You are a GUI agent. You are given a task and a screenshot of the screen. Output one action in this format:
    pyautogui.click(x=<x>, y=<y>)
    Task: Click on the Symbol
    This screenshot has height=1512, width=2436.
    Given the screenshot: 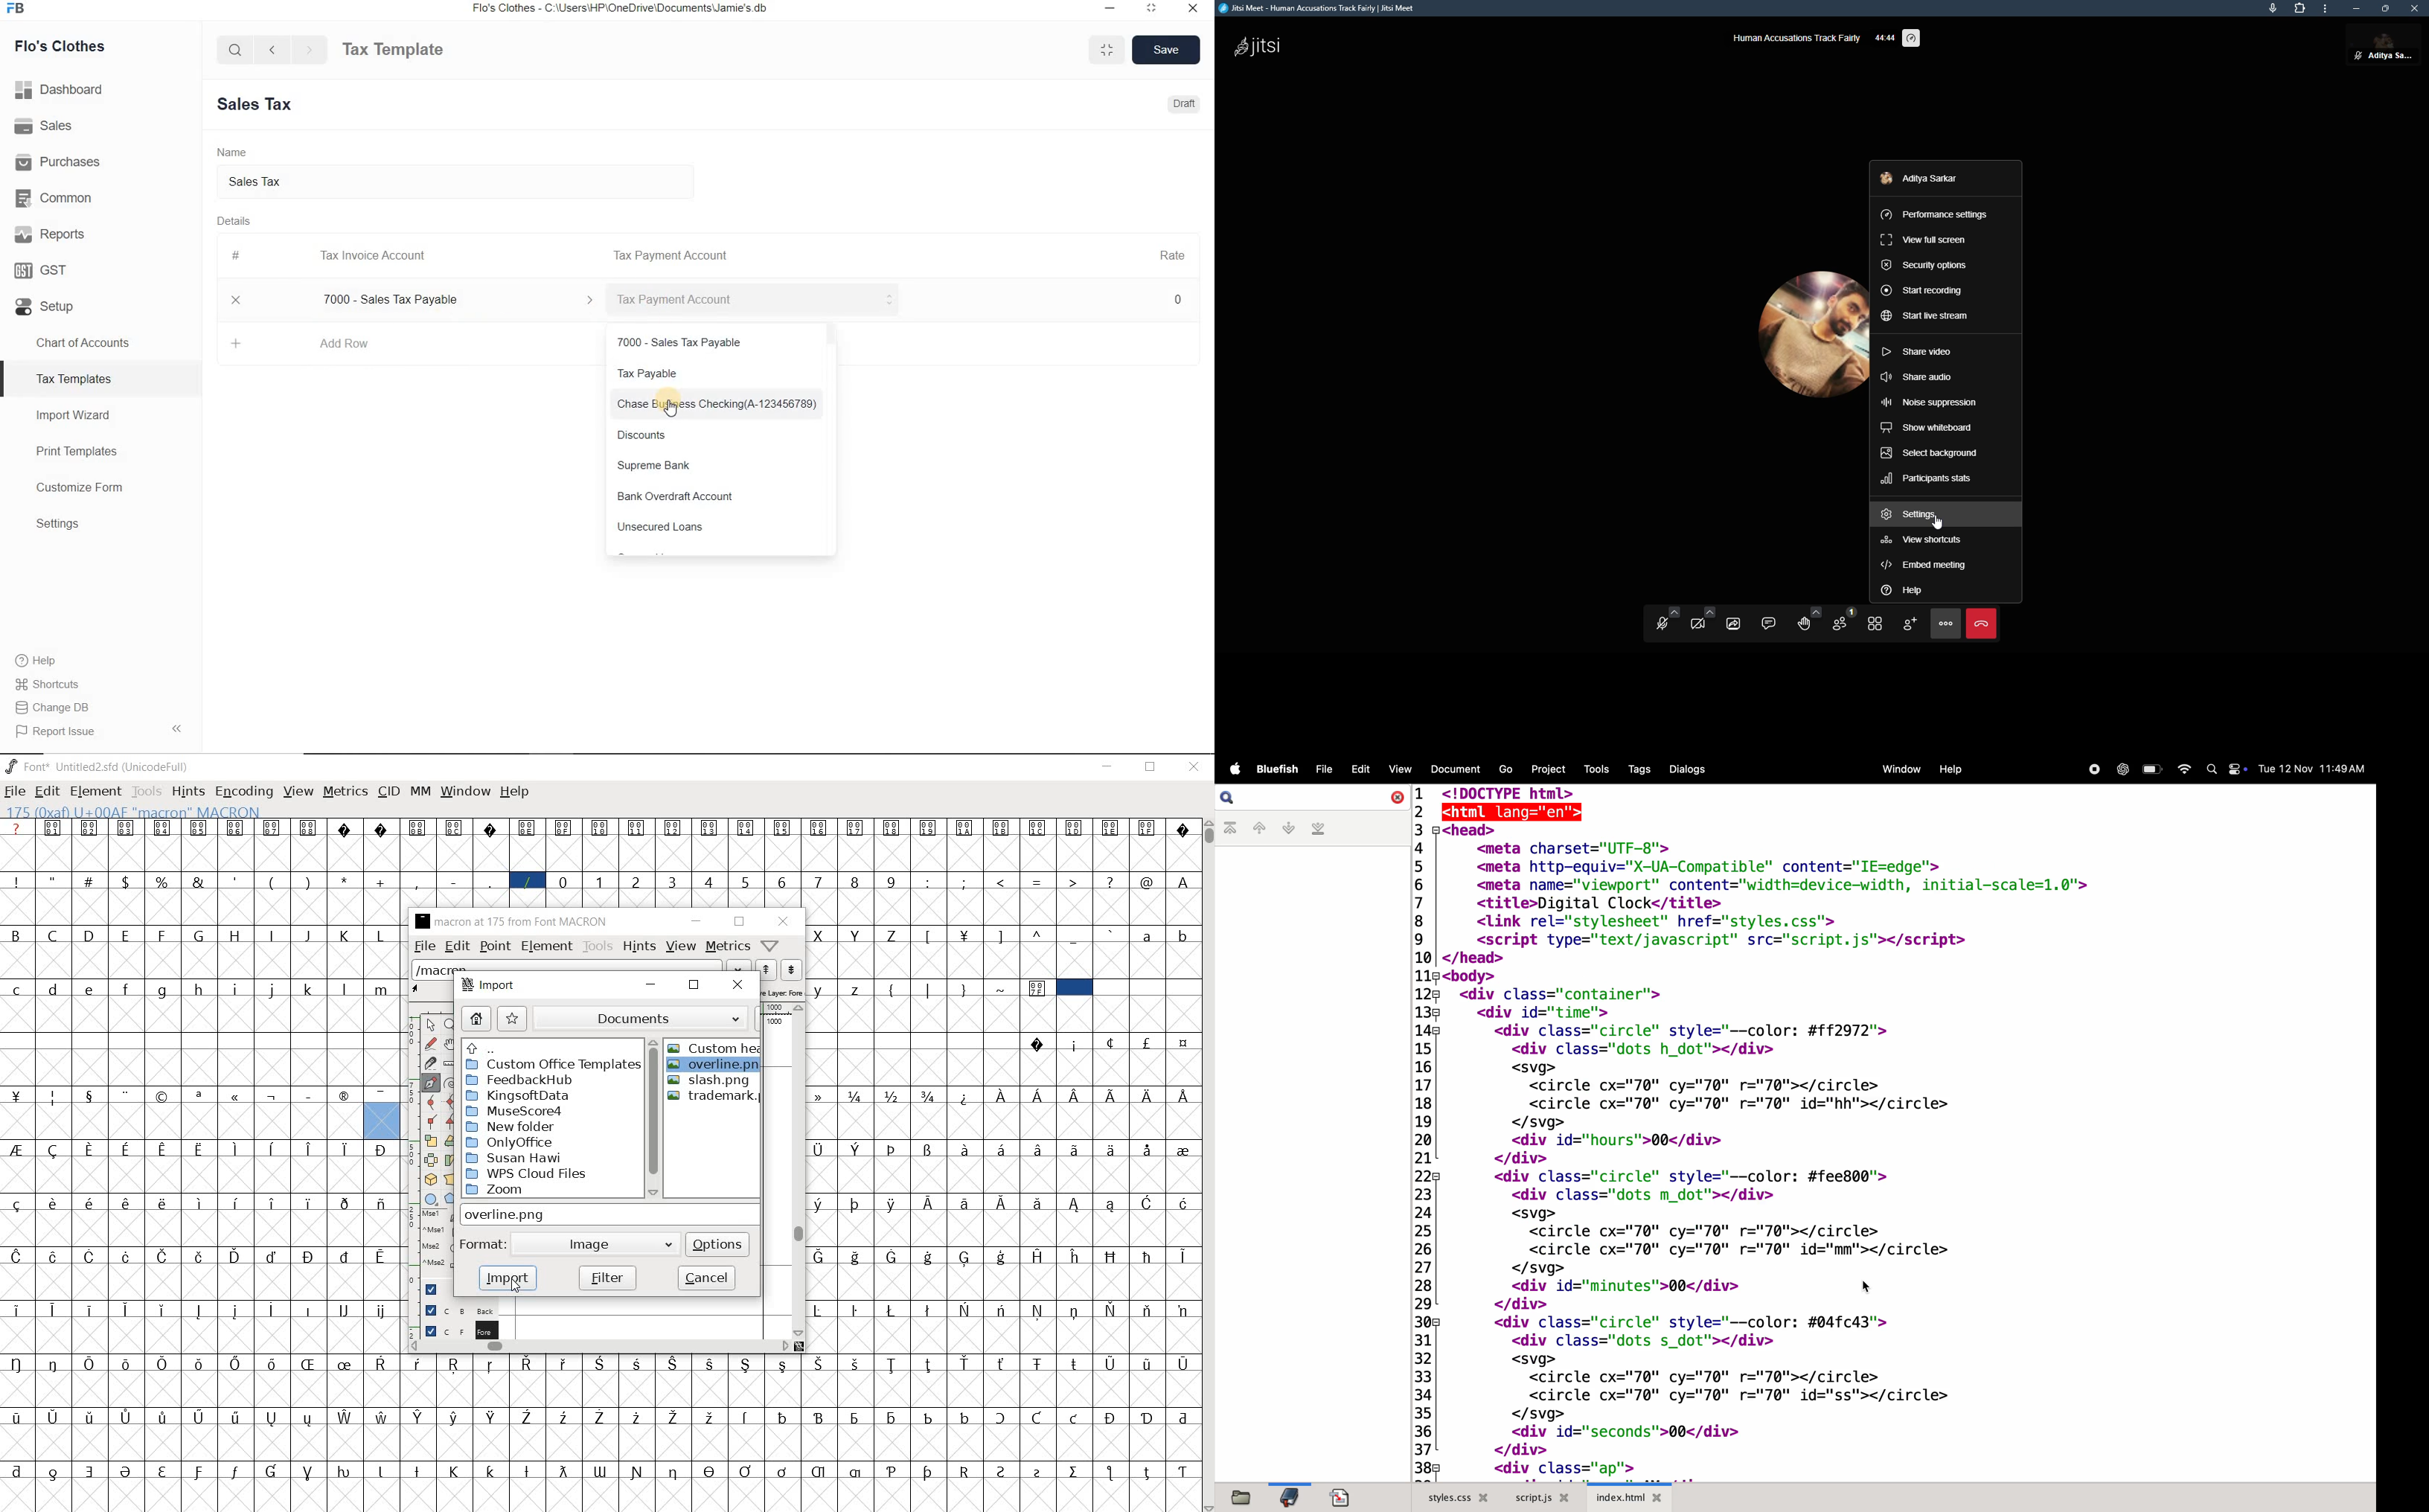 What is the action you would take?
    pyautogui.click(x=345, y=1148)
    